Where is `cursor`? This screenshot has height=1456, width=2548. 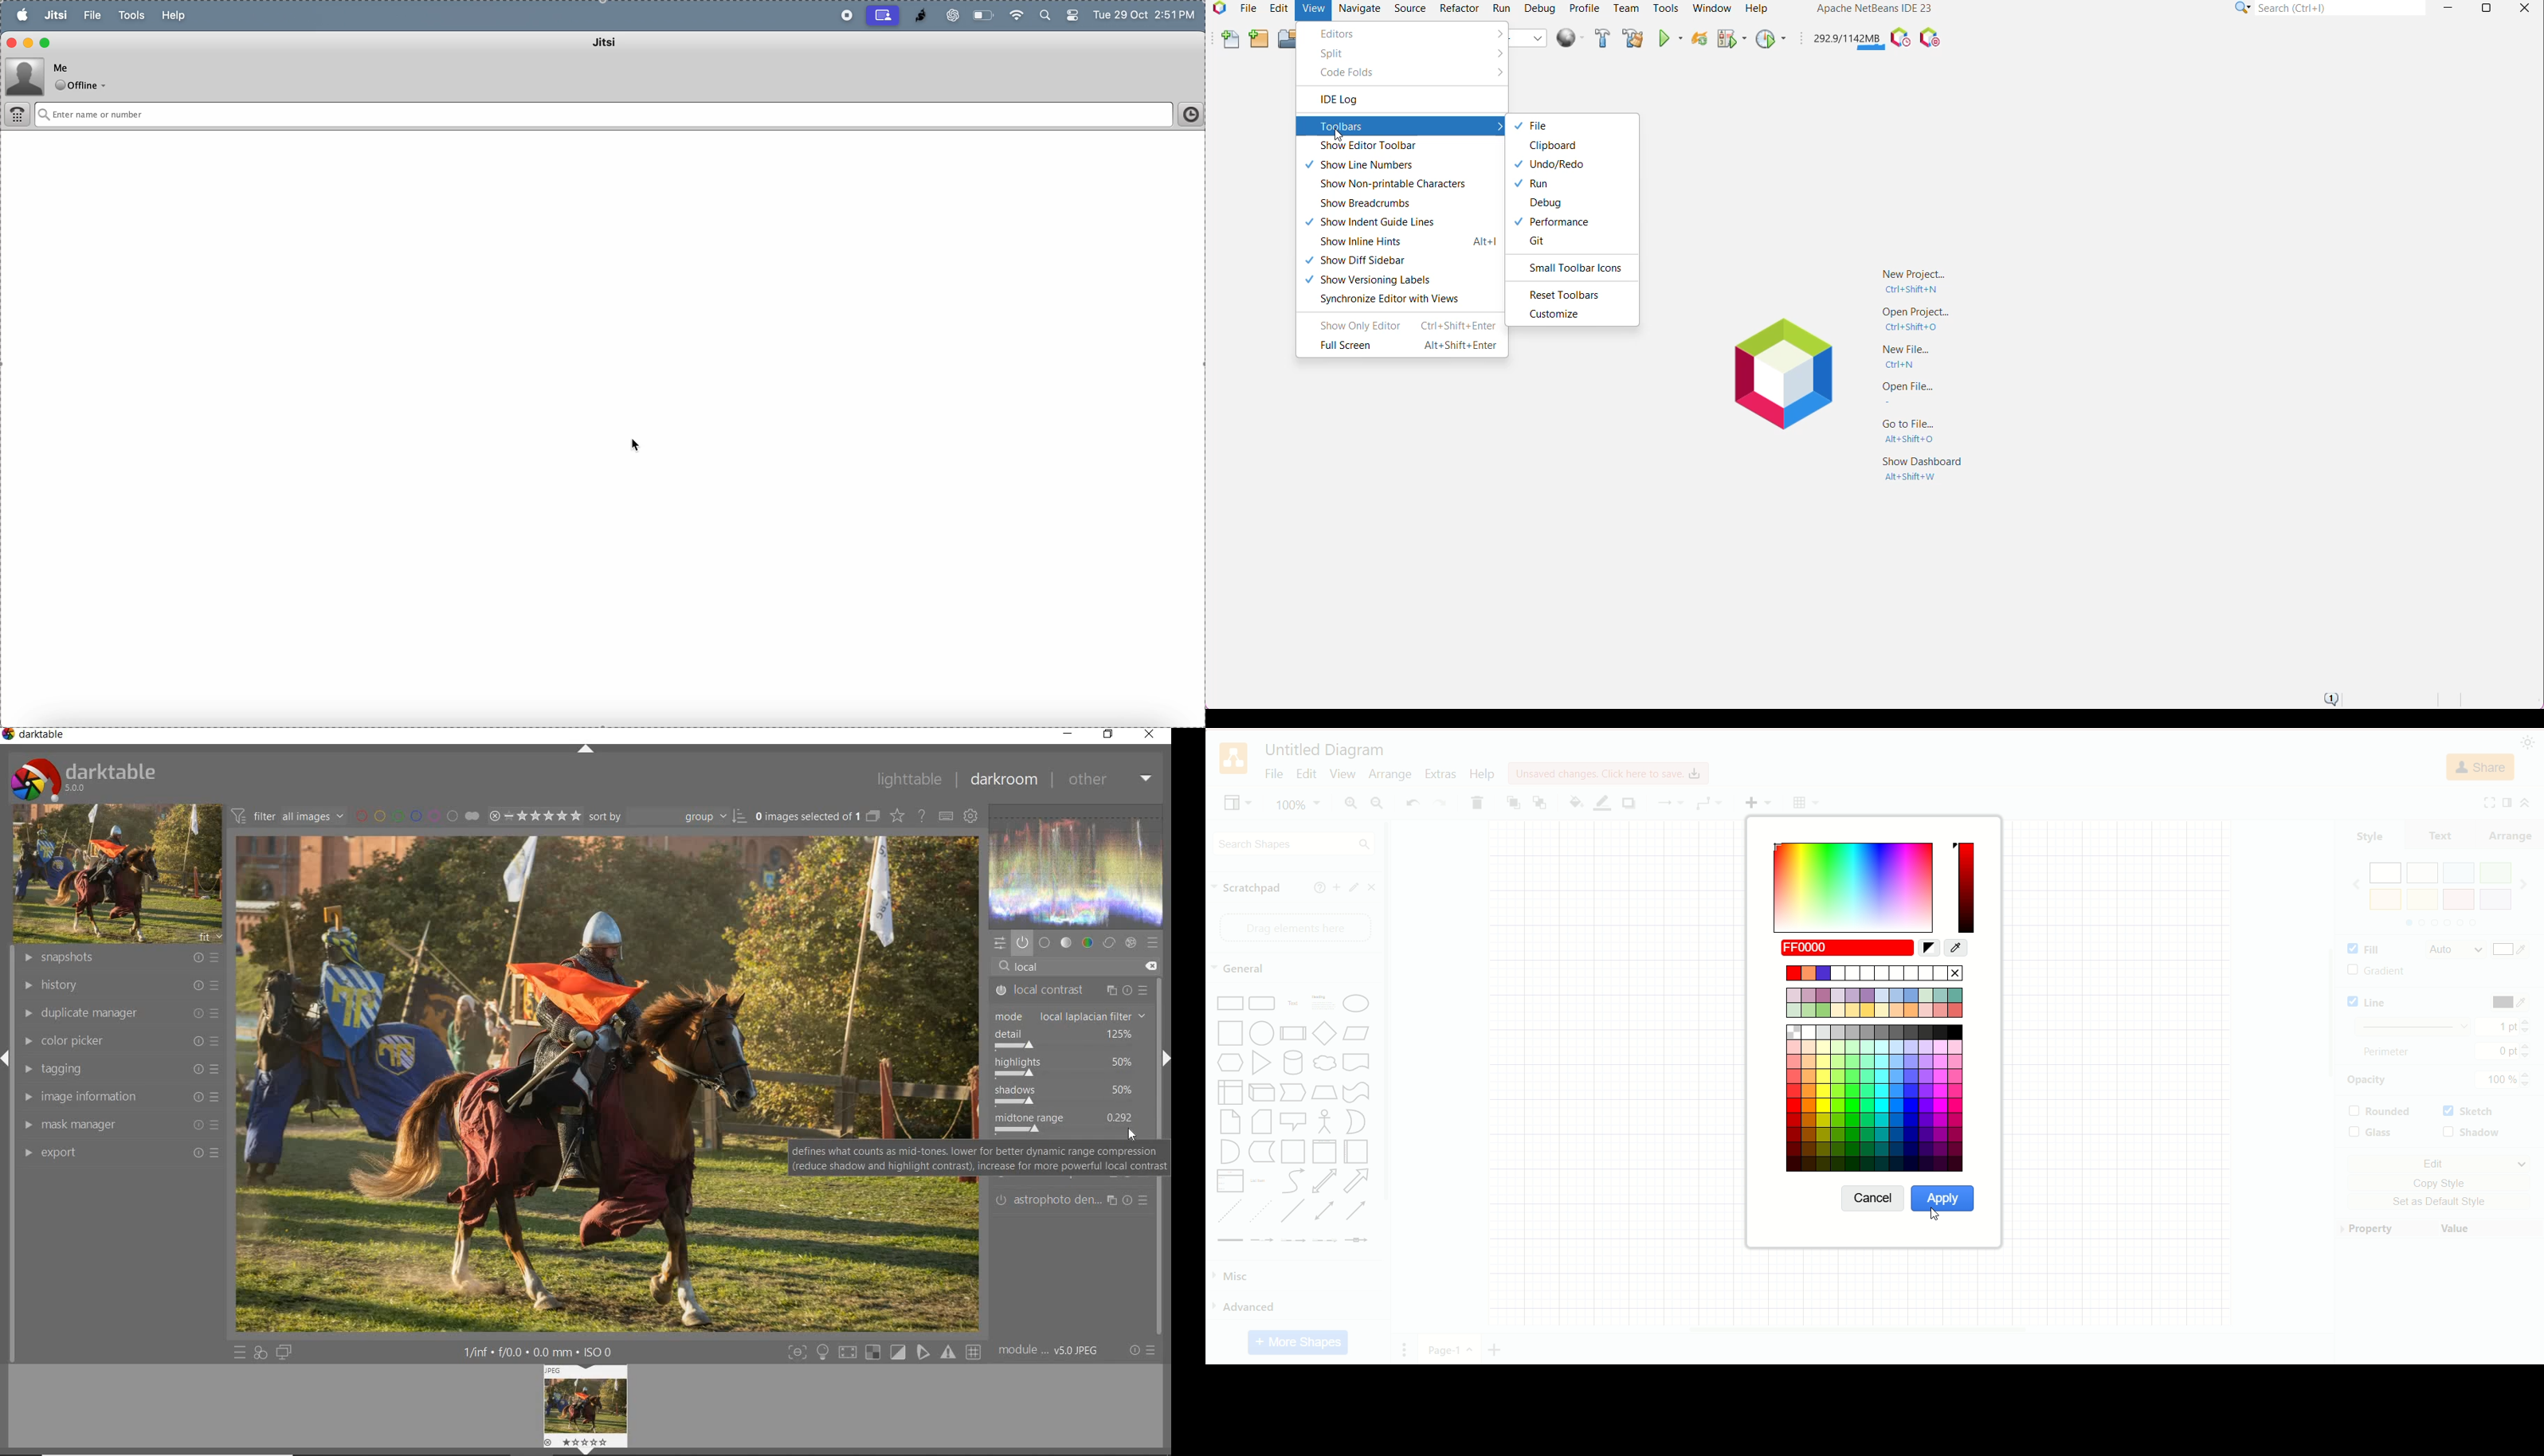
cursor is located at coordinates (1136, 1135).